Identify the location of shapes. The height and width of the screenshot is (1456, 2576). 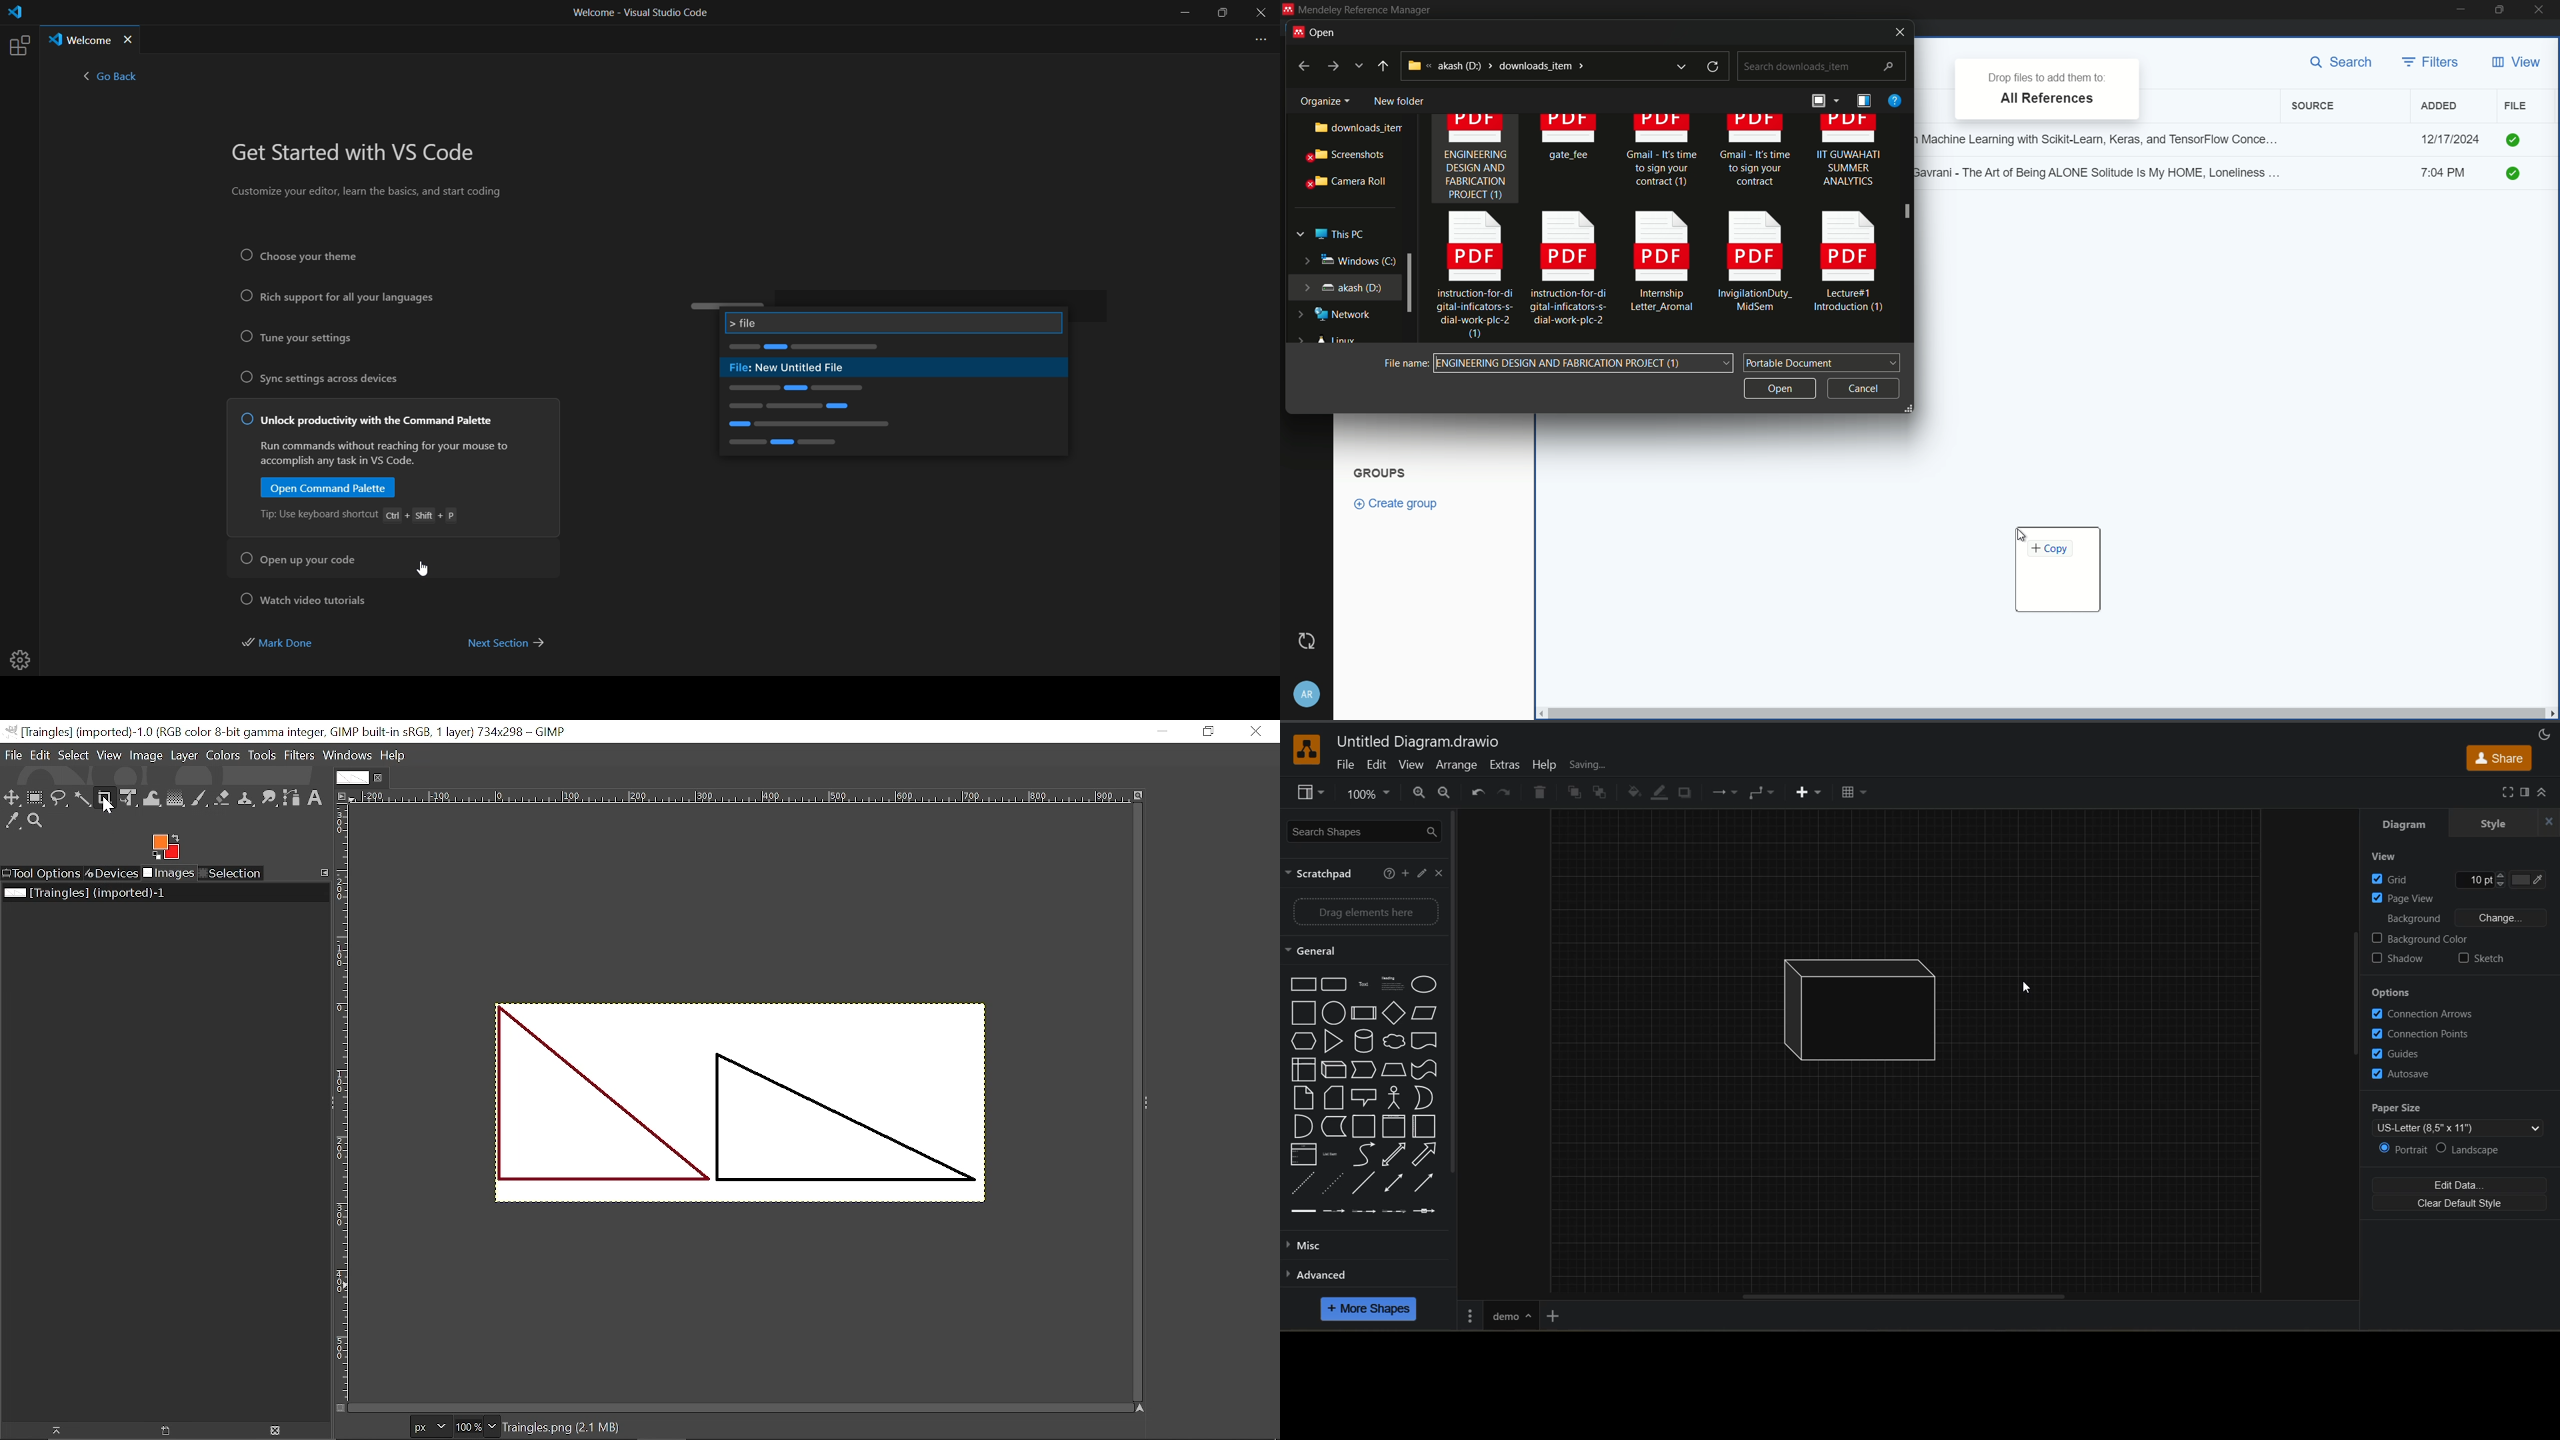
(1363, 1095).